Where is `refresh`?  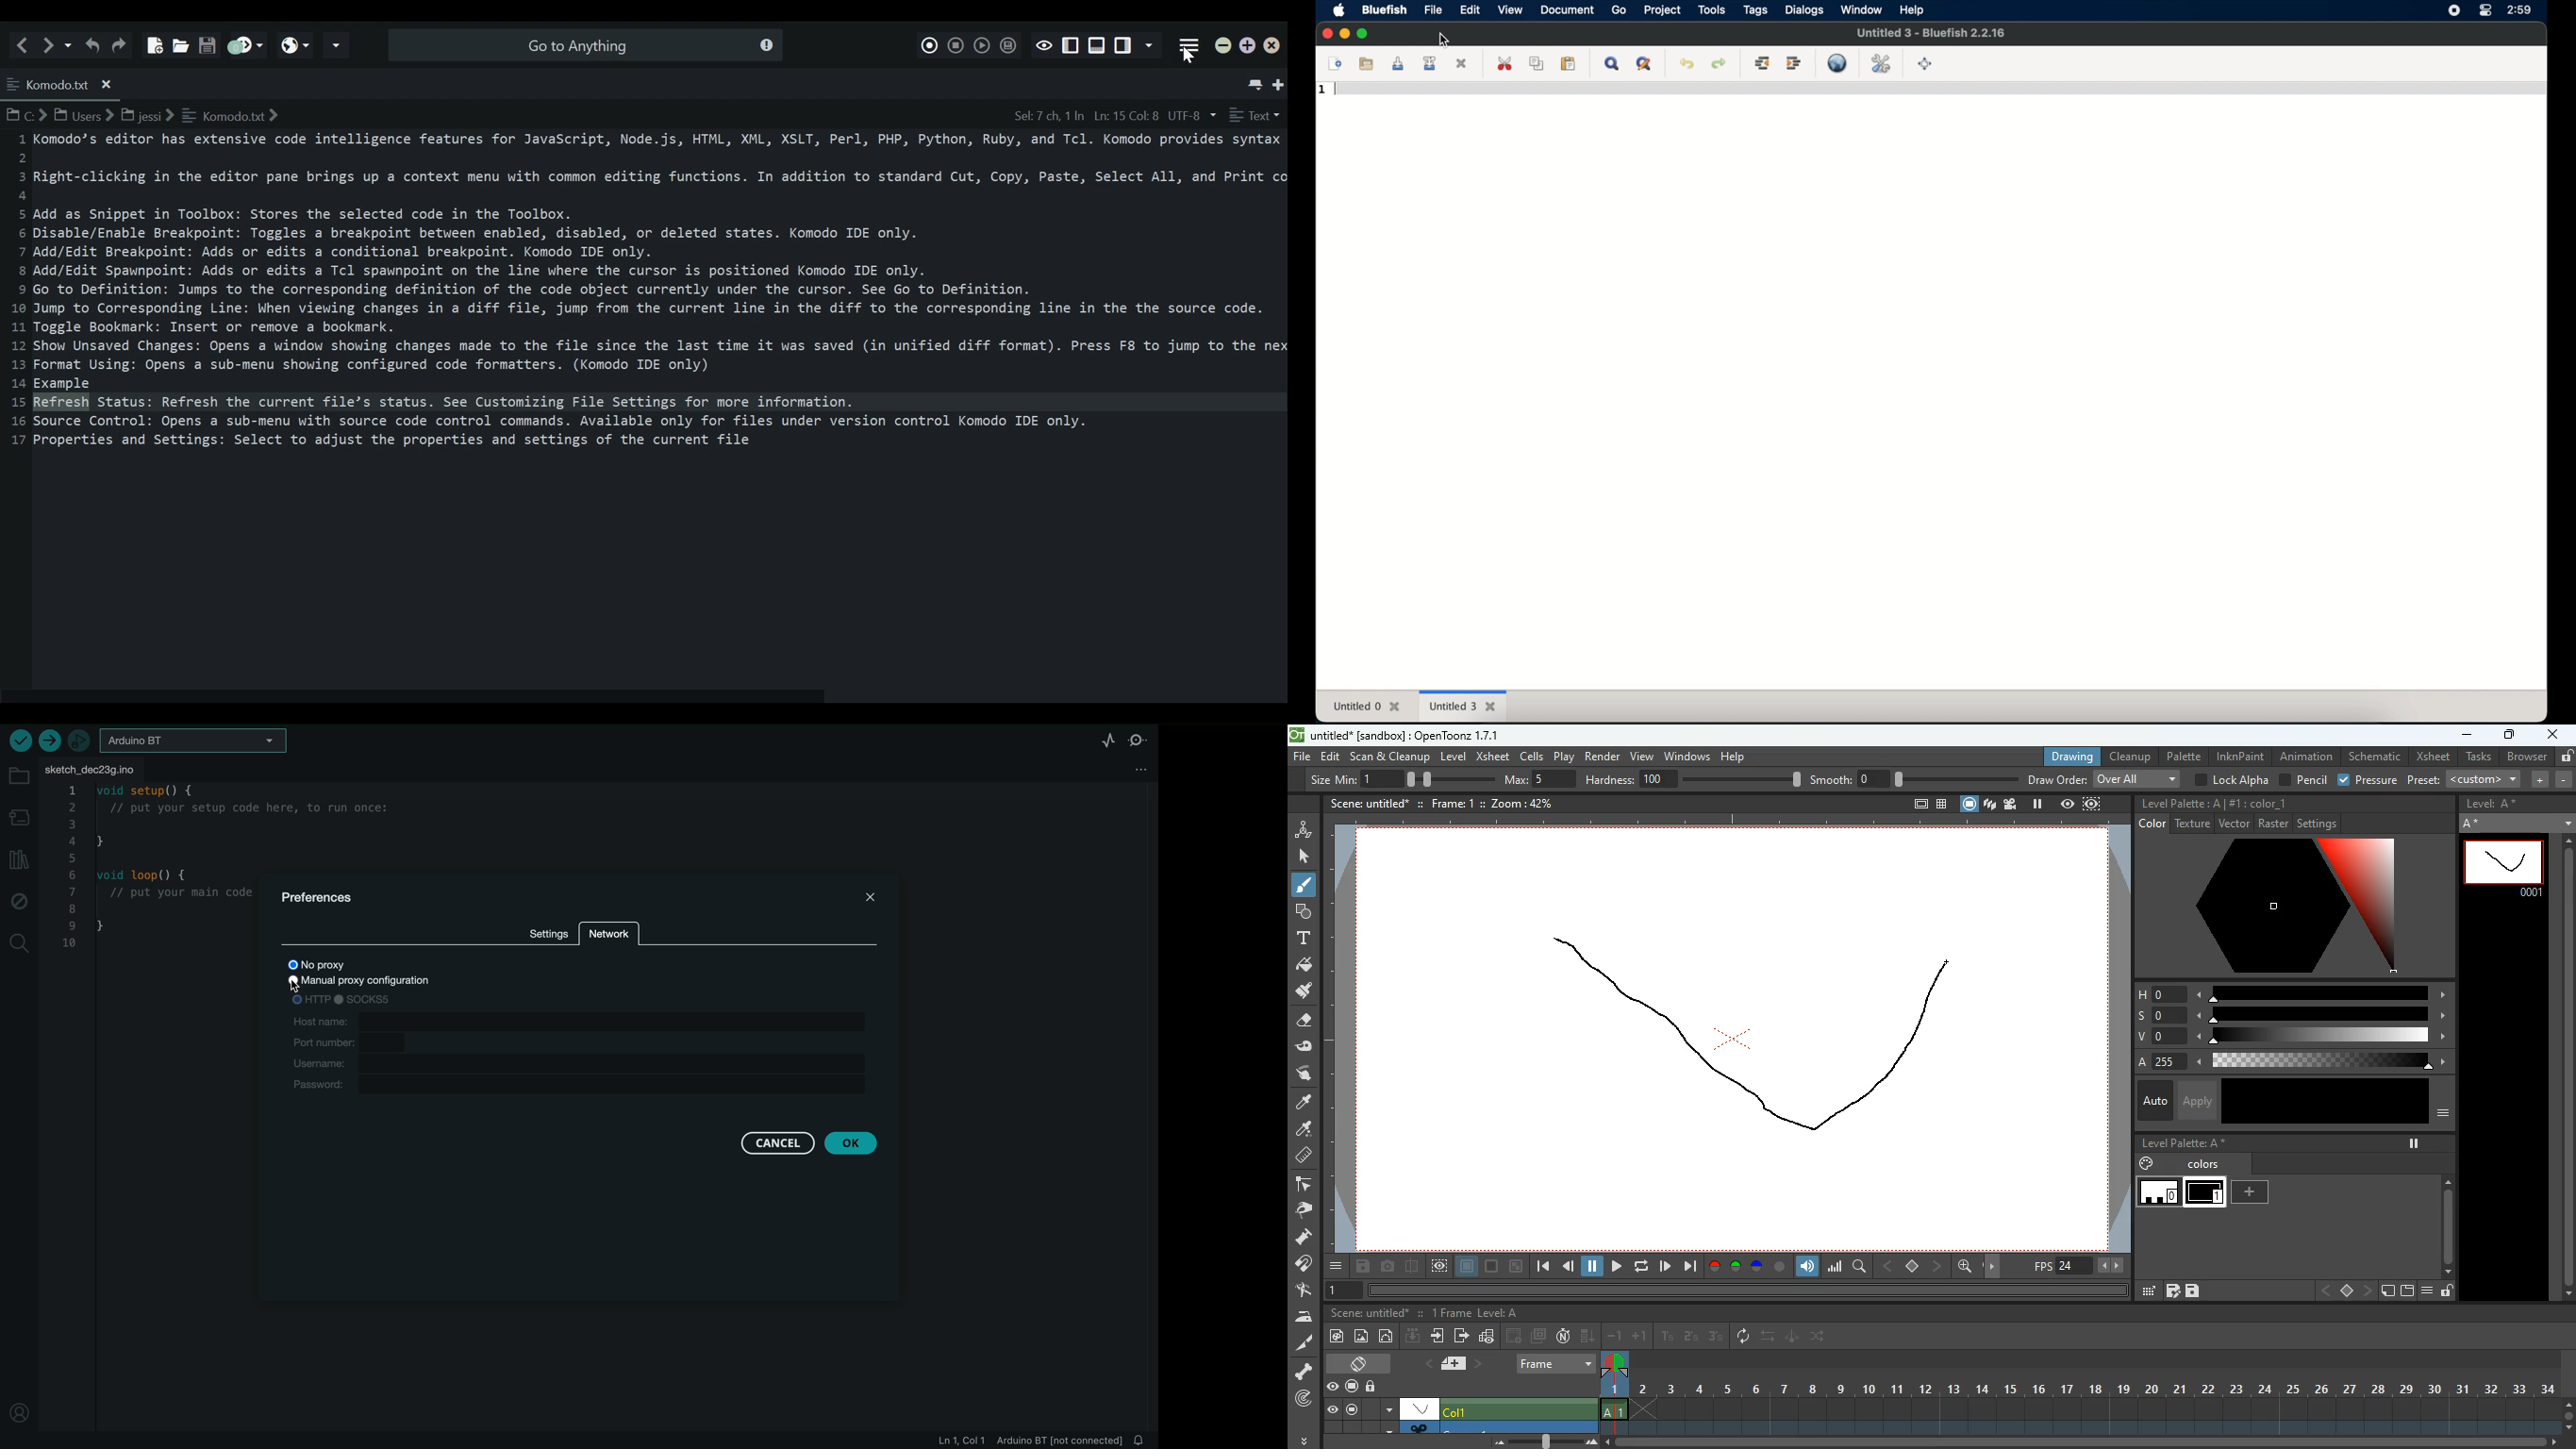 refresh is located at coordinates (1747, 1337).